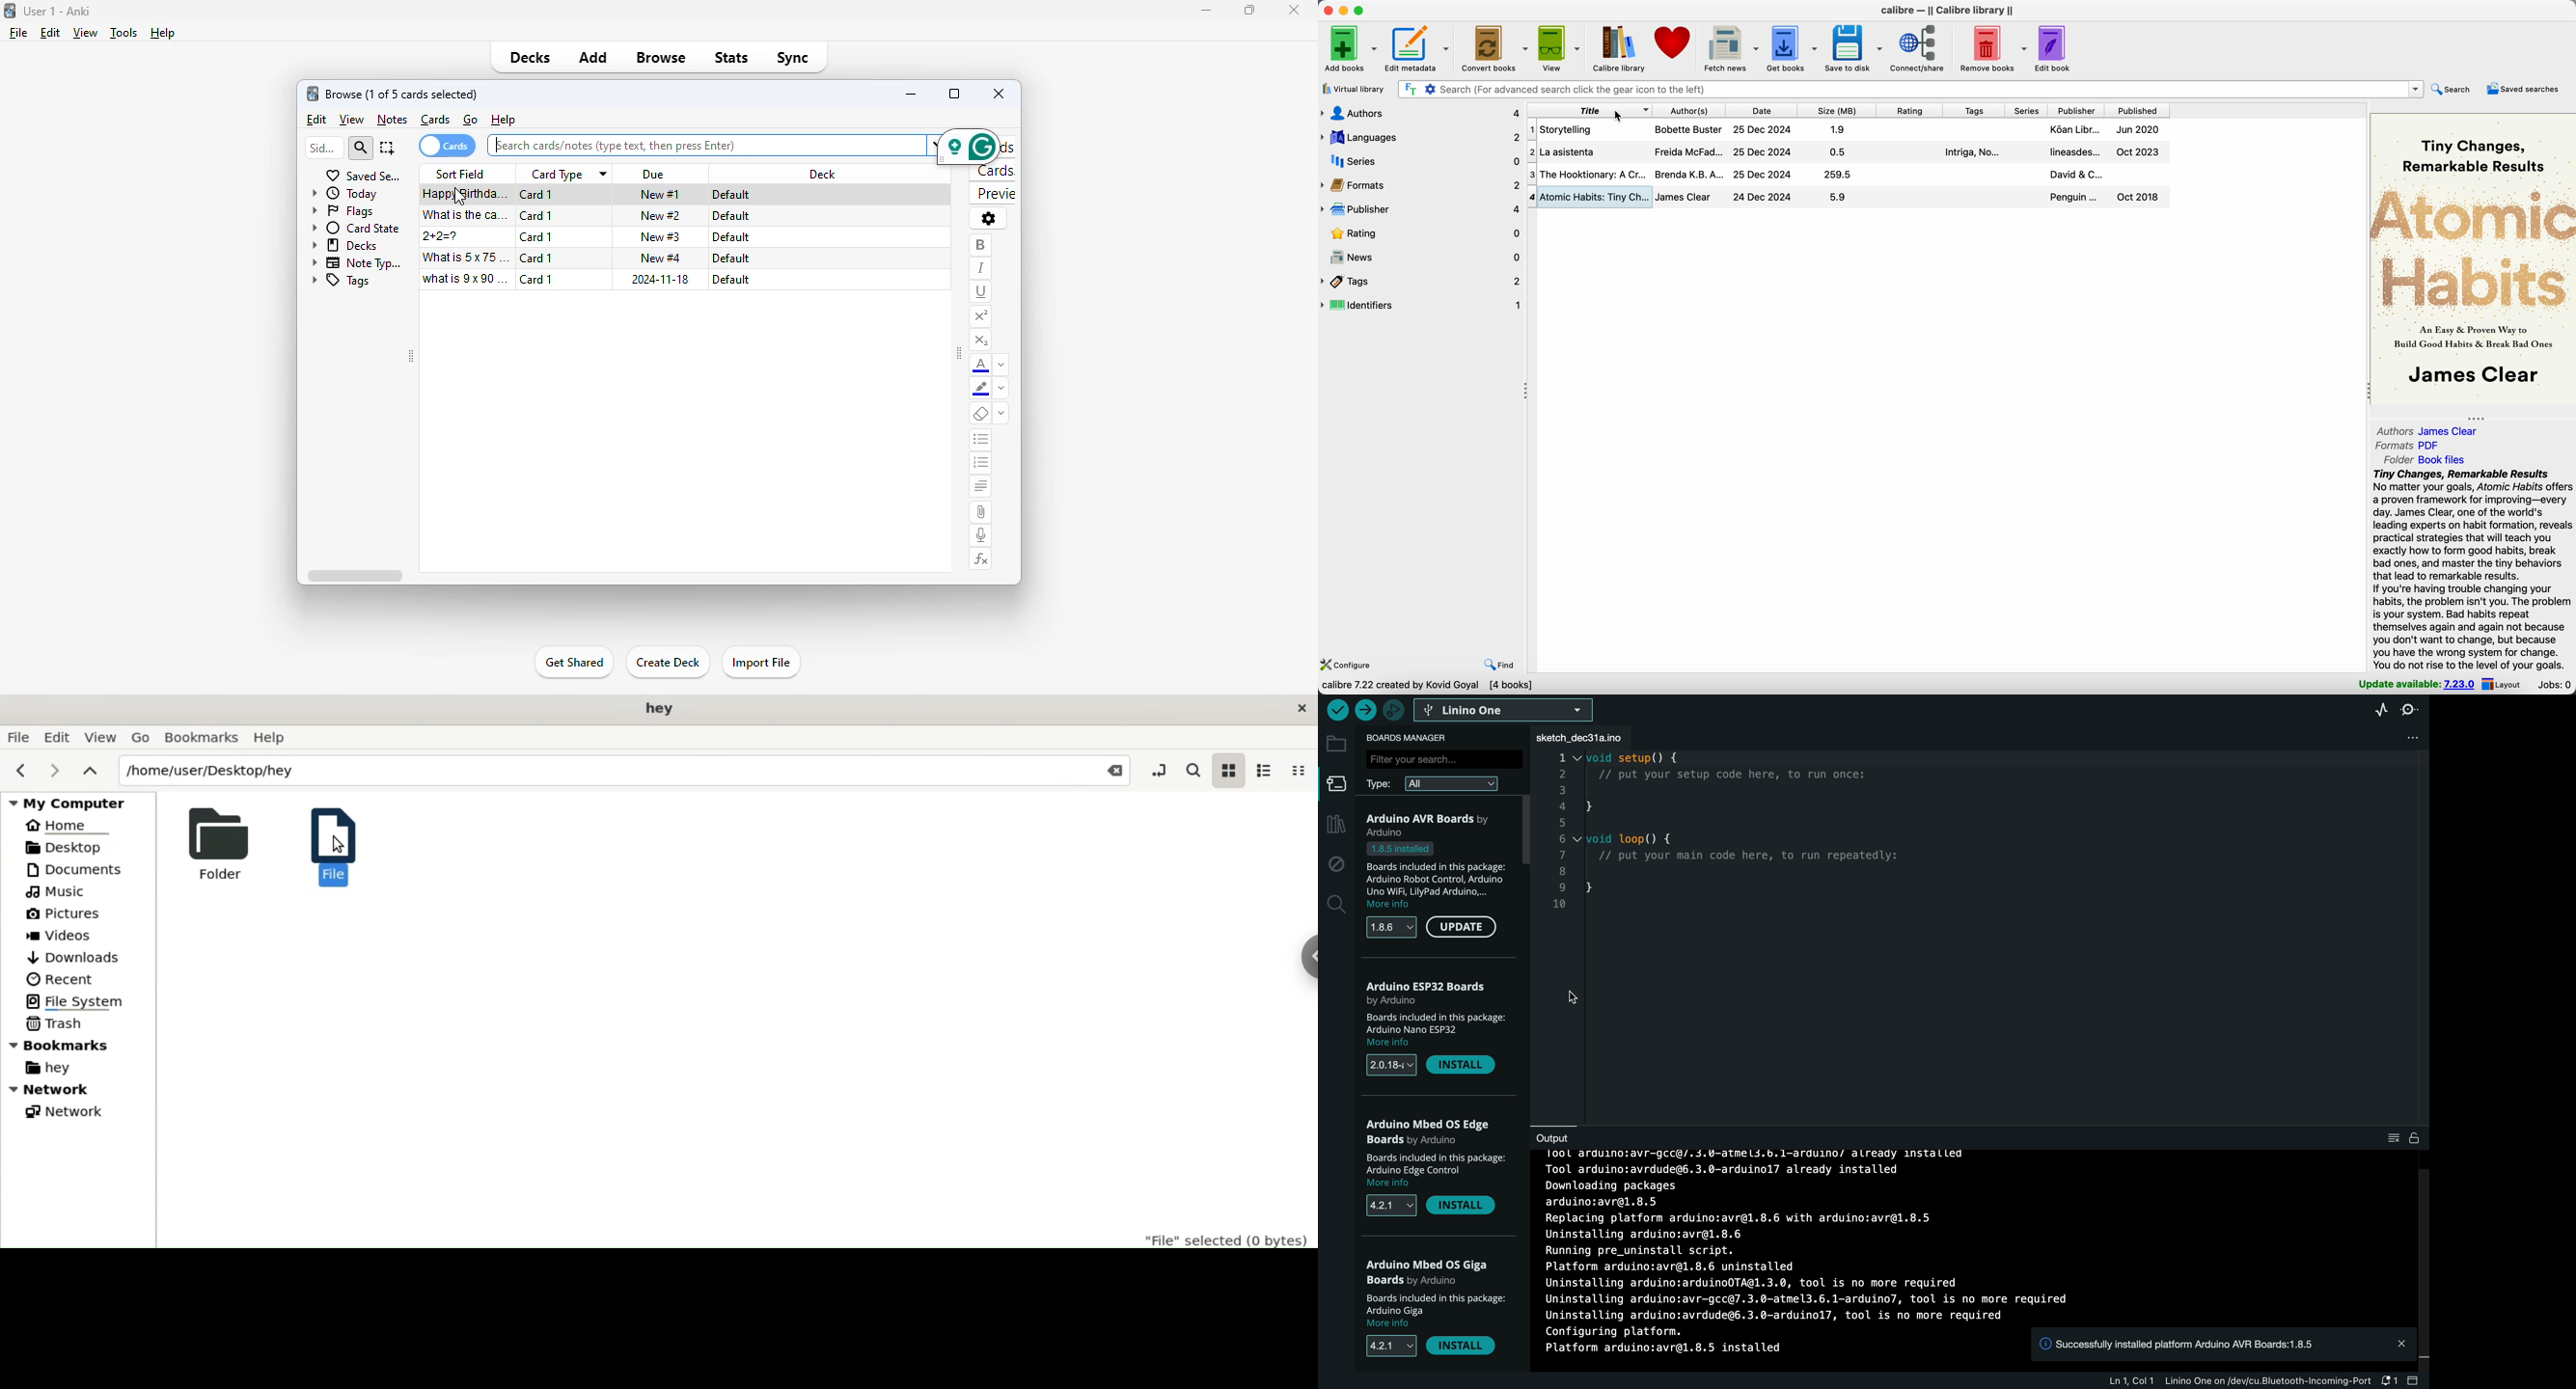  What do you see at coordinates (1569, 129) in the screenshot?
I see `storytelling` at bounding box center [1569, 129].